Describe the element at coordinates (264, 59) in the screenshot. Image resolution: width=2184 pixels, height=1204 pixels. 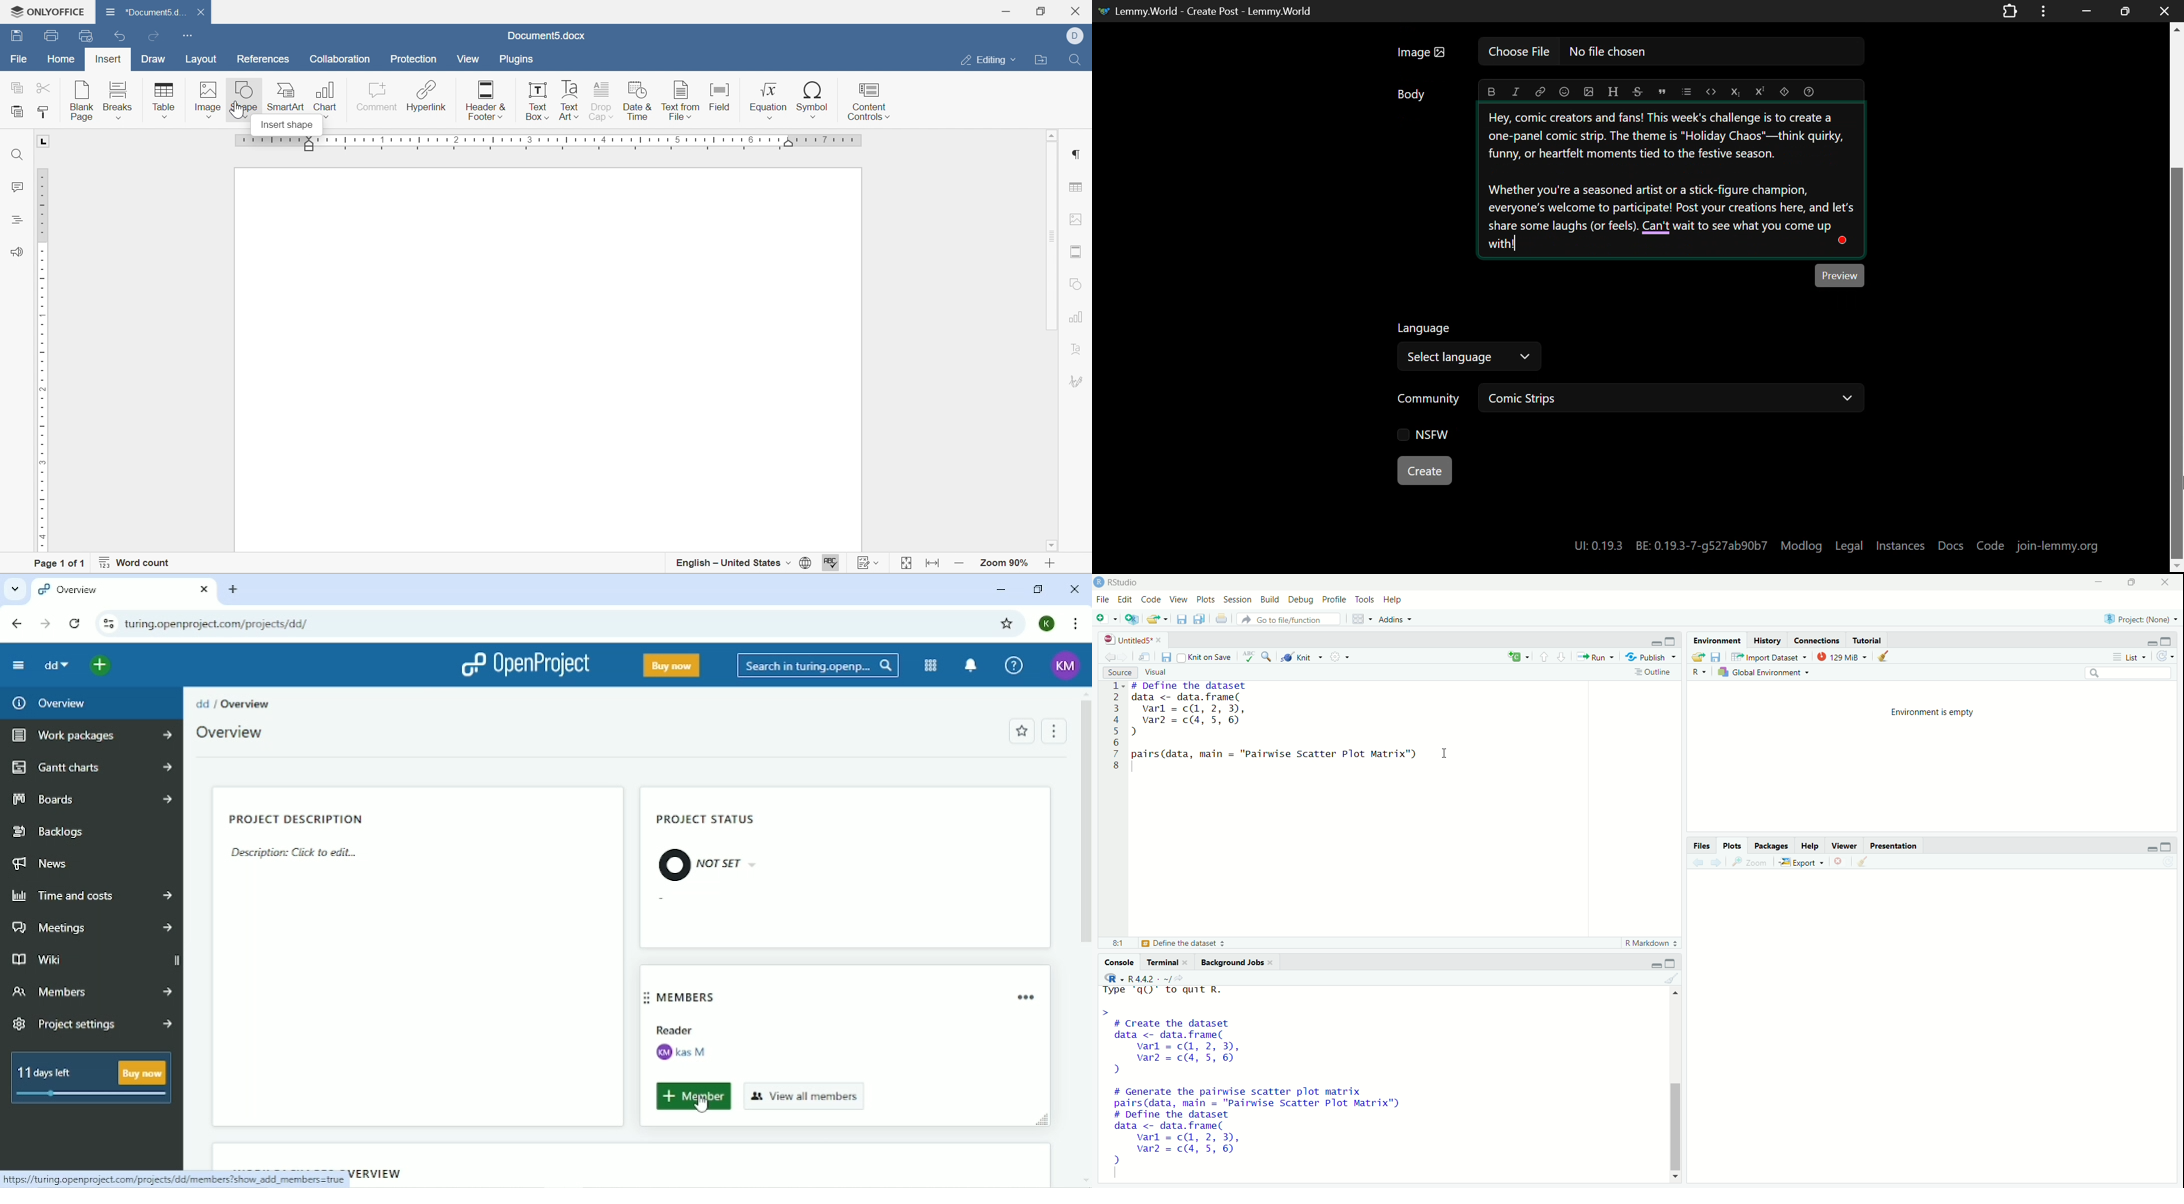
I see `references` at that location.